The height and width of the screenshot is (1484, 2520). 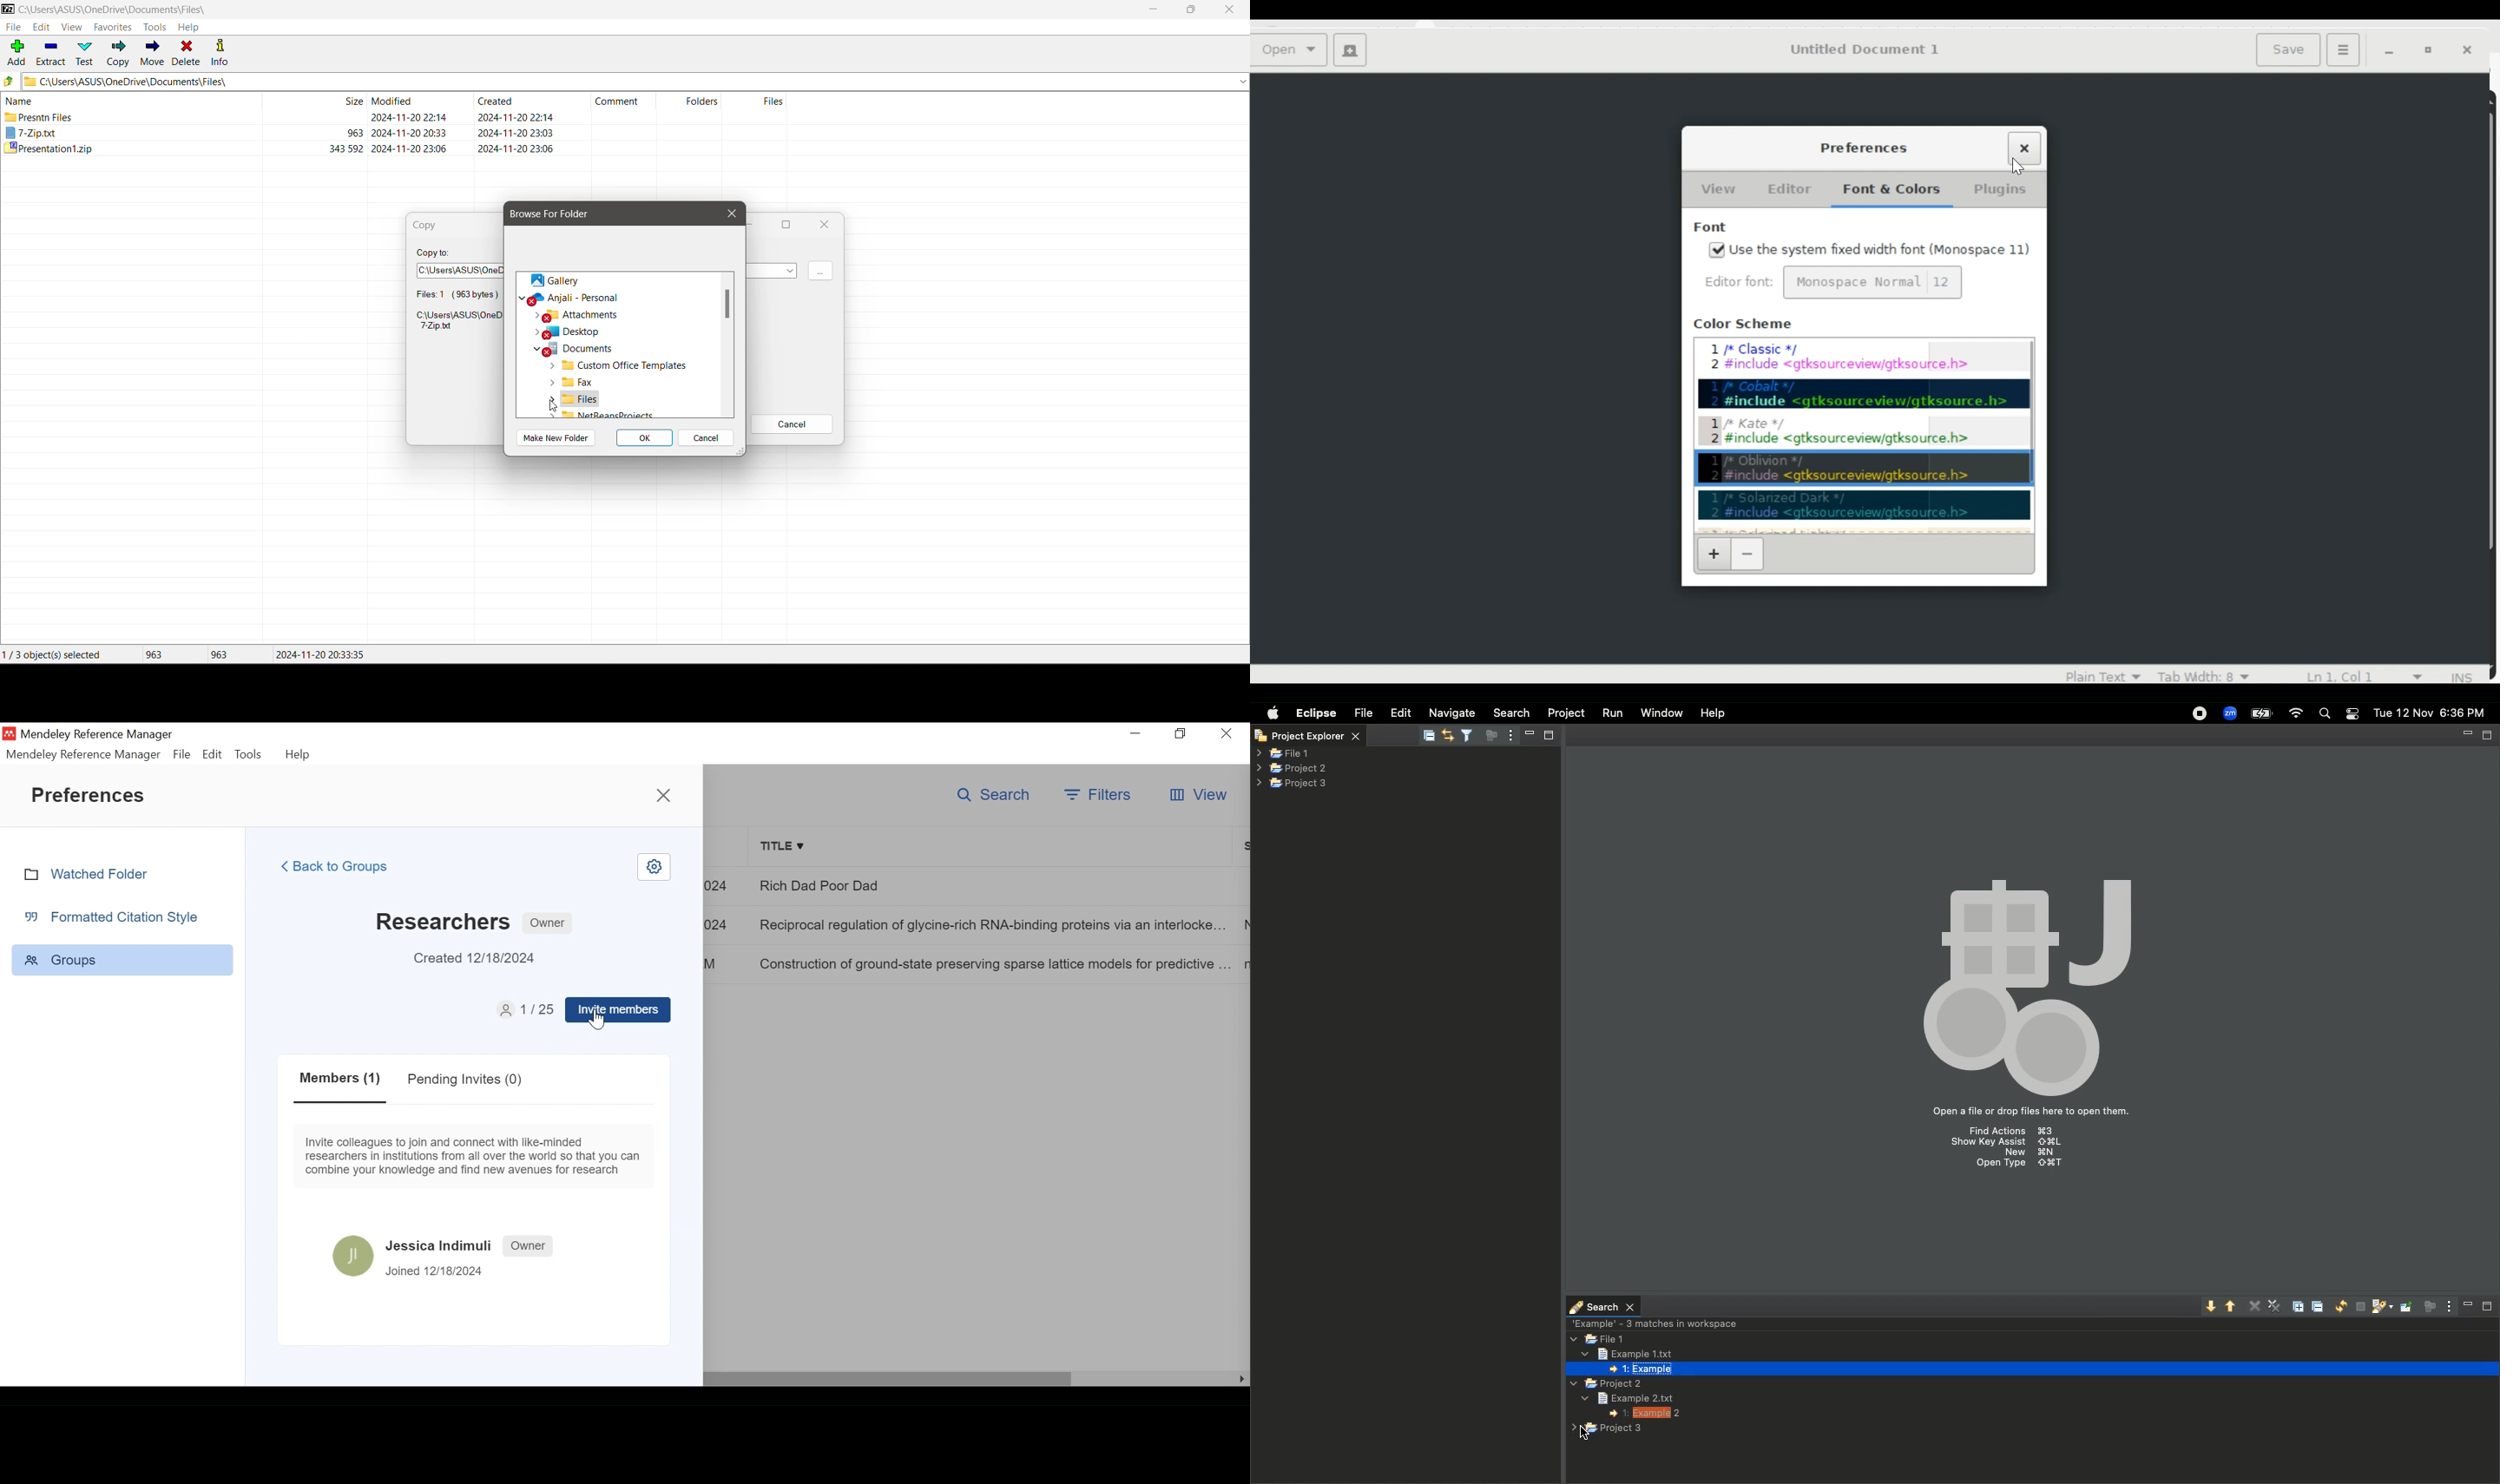 What do you see at coordinates (1872, 282) in the screenshot?
I see `font and font size input` at bounding box center [1872, 282].